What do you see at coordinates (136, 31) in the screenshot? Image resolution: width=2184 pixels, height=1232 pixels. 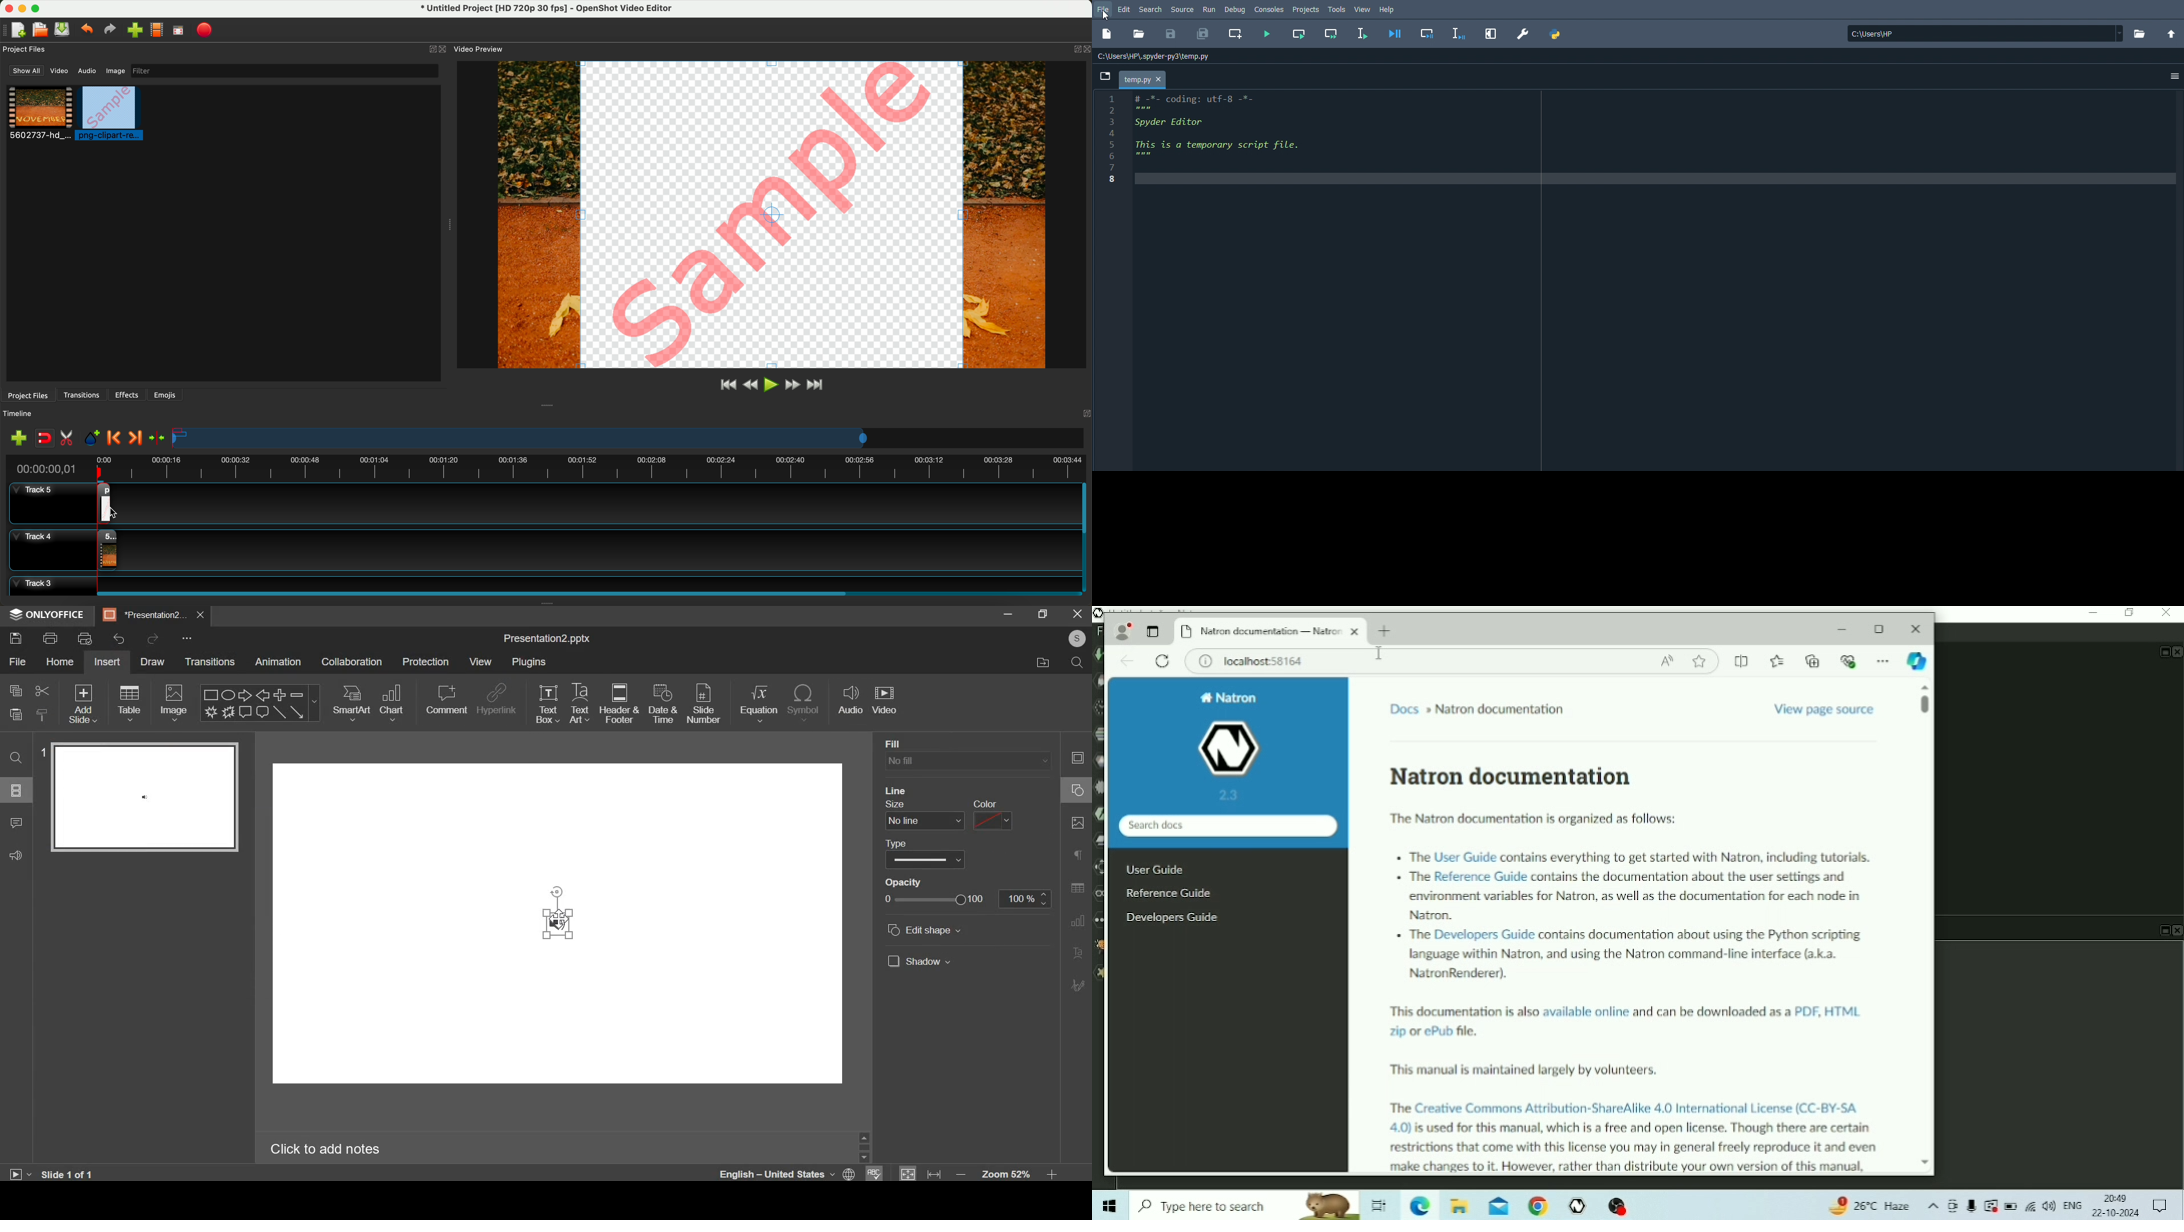 I see `click on import files` at bounding box center [136, 31].